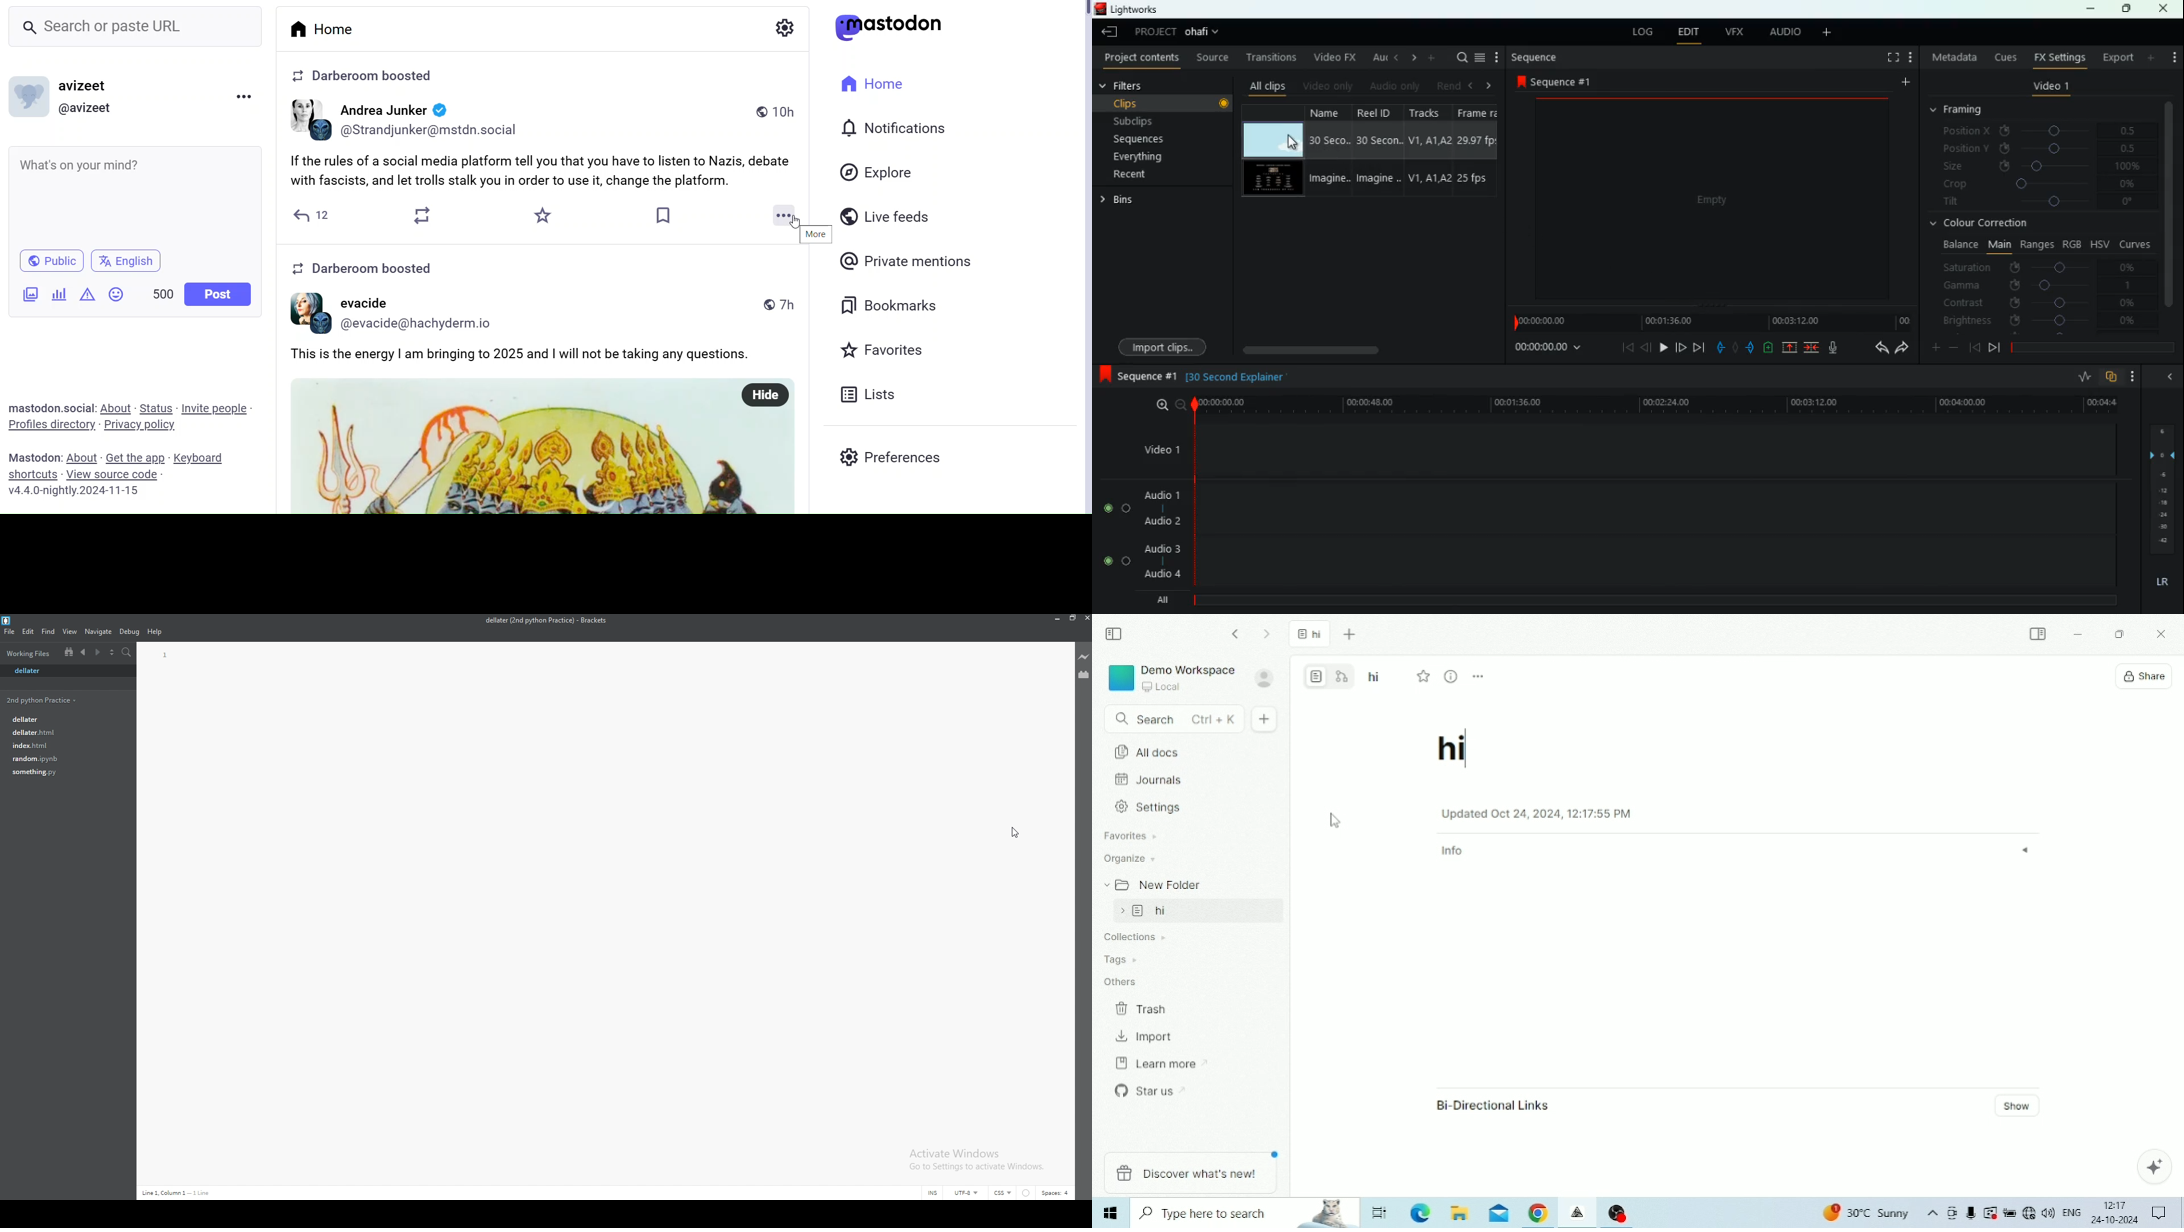  I want to click on tracks, so click(1430, 150).